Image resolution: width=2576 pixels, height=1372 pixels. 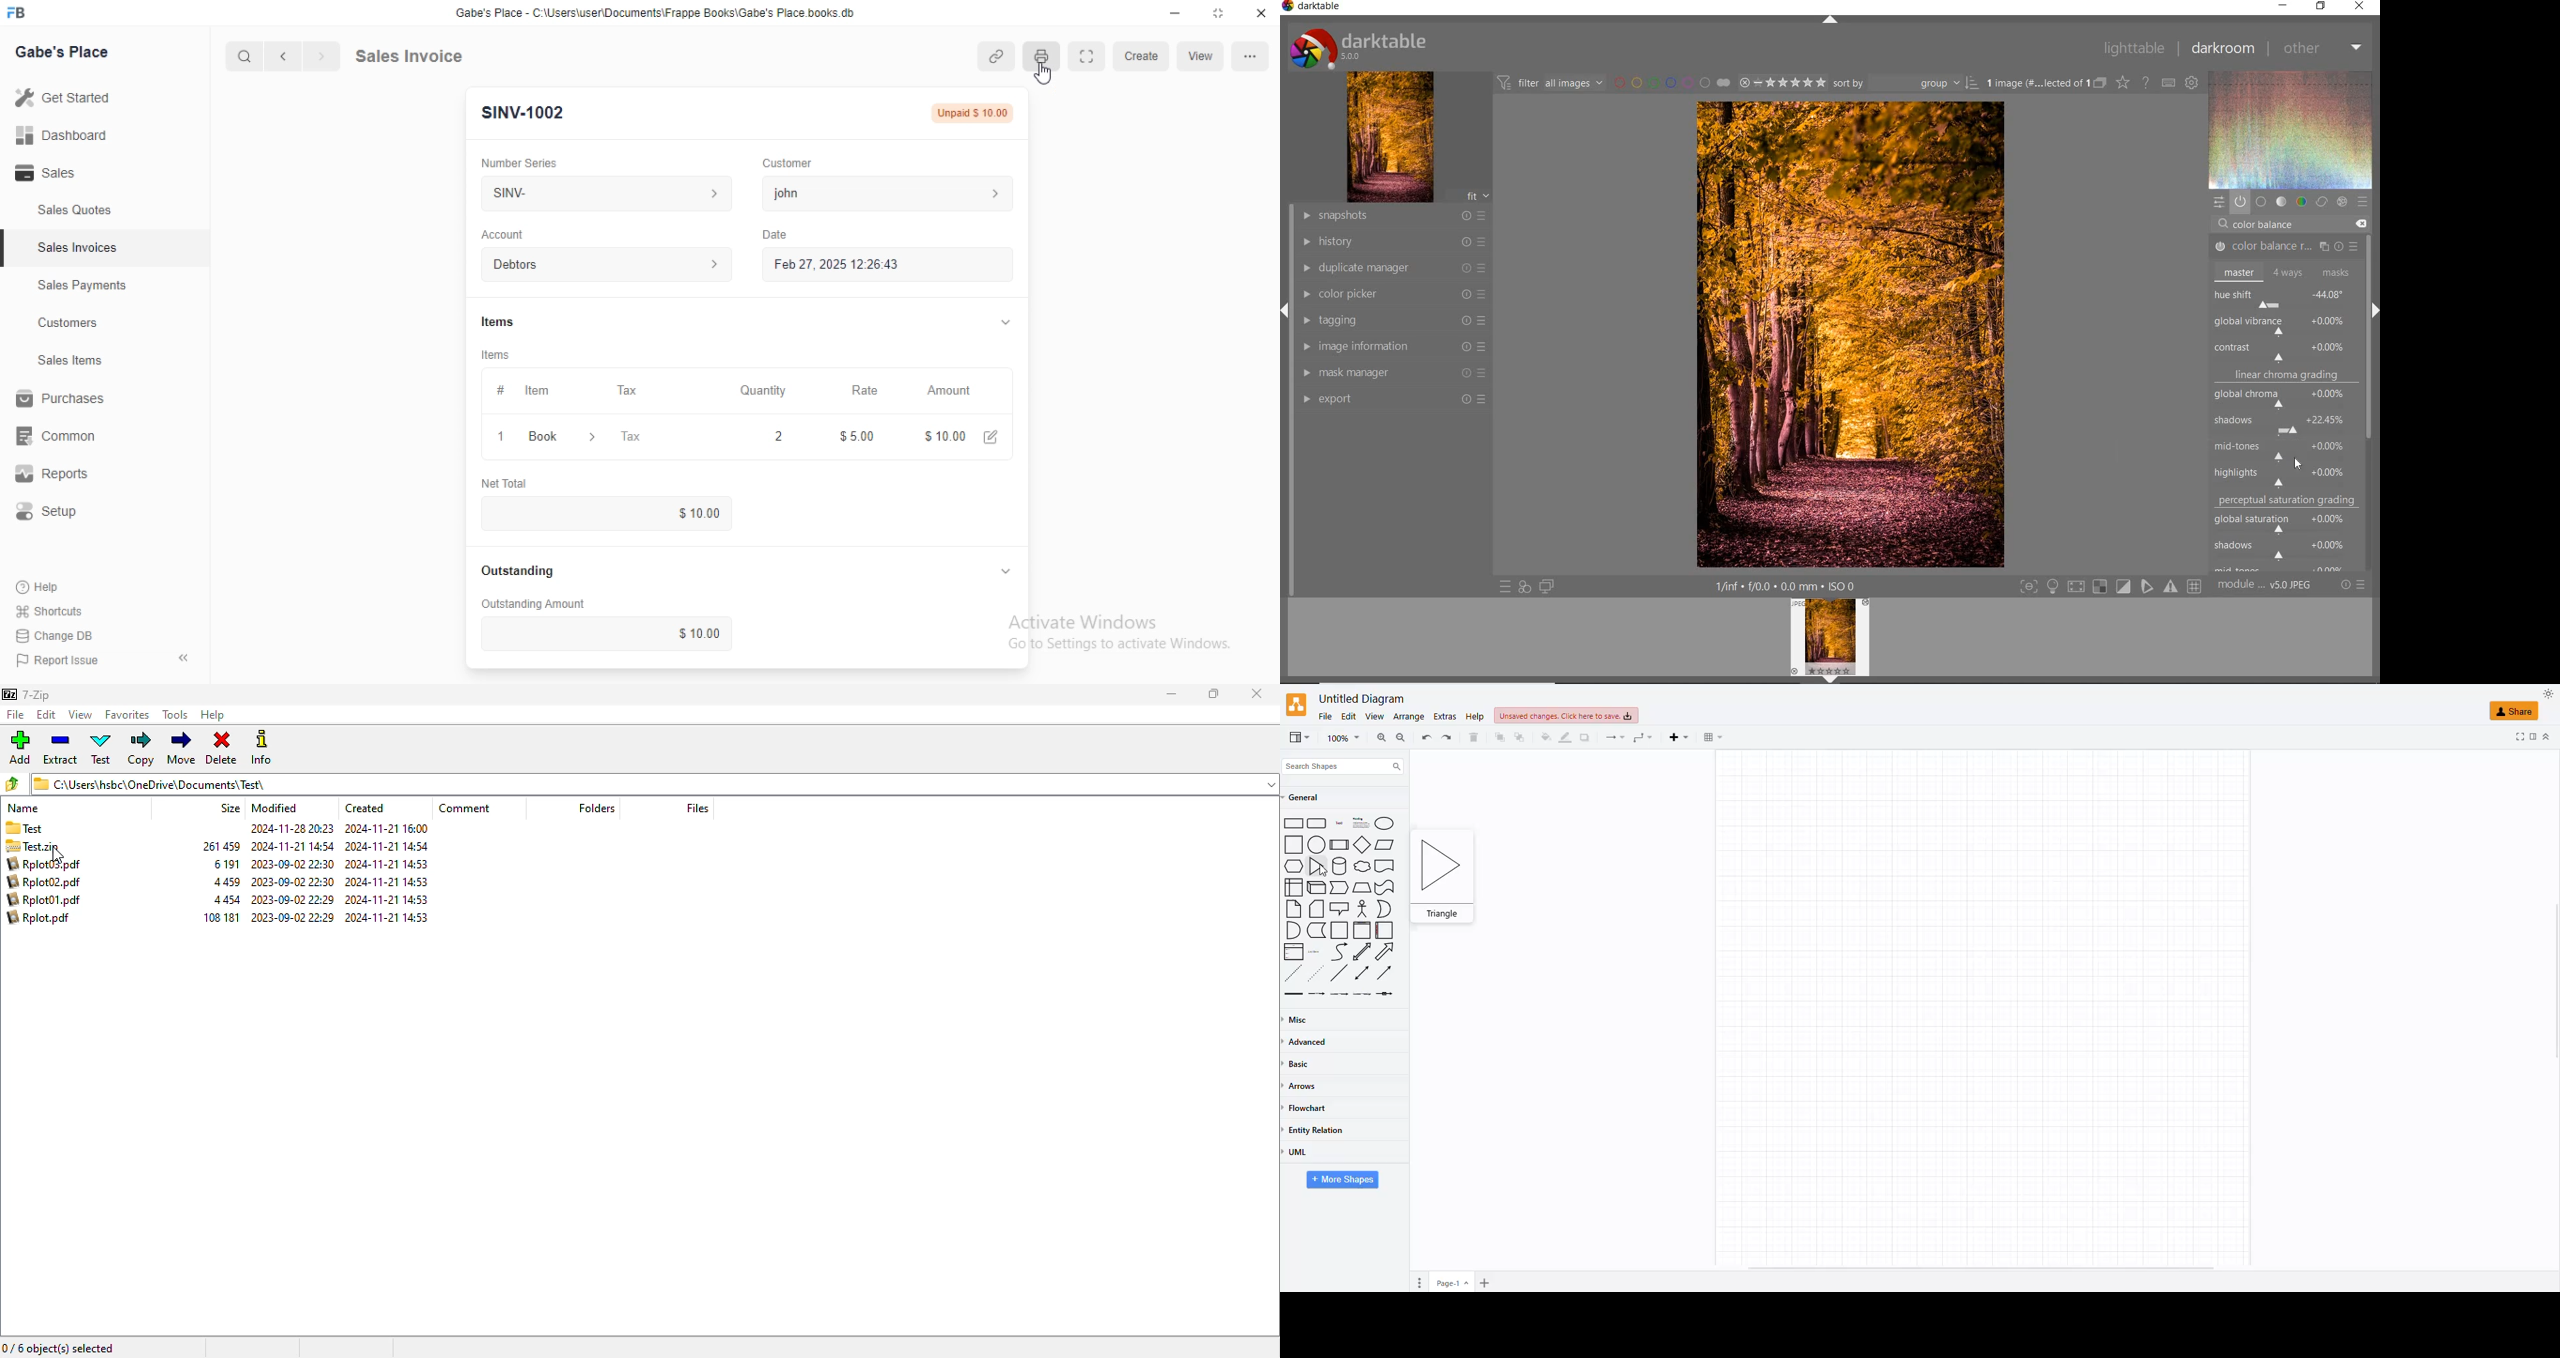 What do you see at coordinates (1374, 715) in the screenshot?
I see `view` at bounding box center [1374, 715].